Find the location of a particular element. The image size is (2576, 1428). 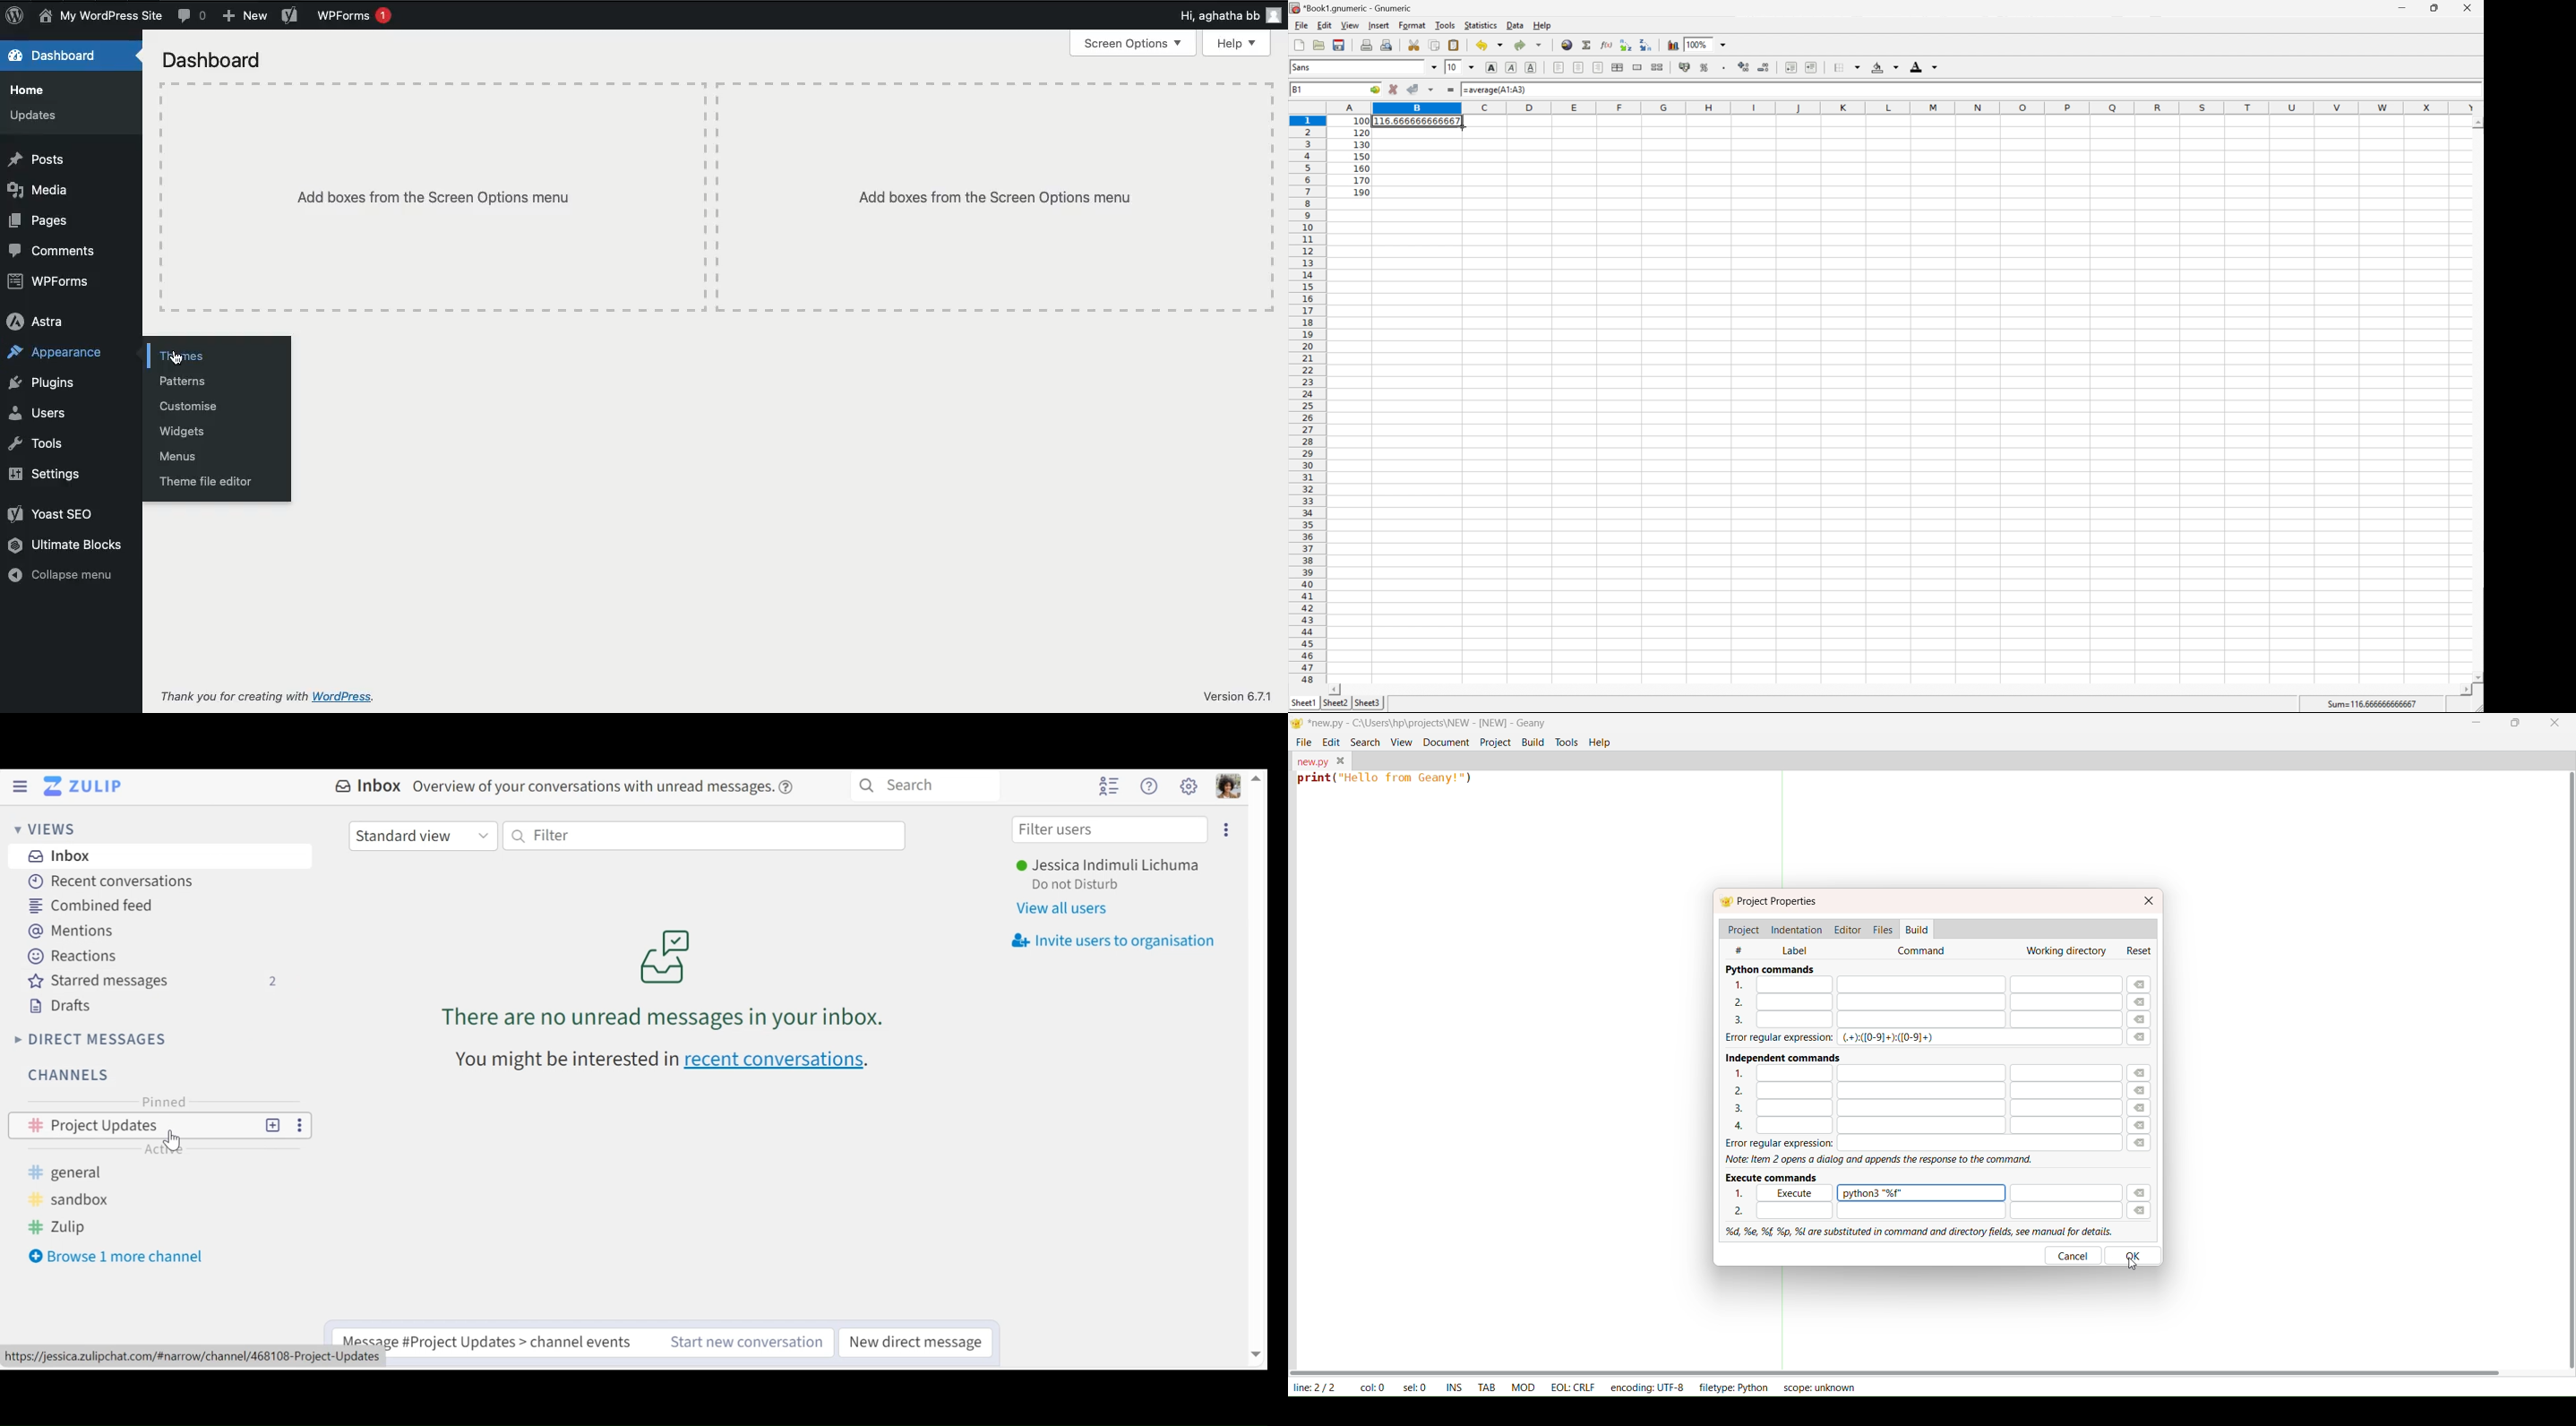

Cancel changes is located at coordinates (1396, 89).